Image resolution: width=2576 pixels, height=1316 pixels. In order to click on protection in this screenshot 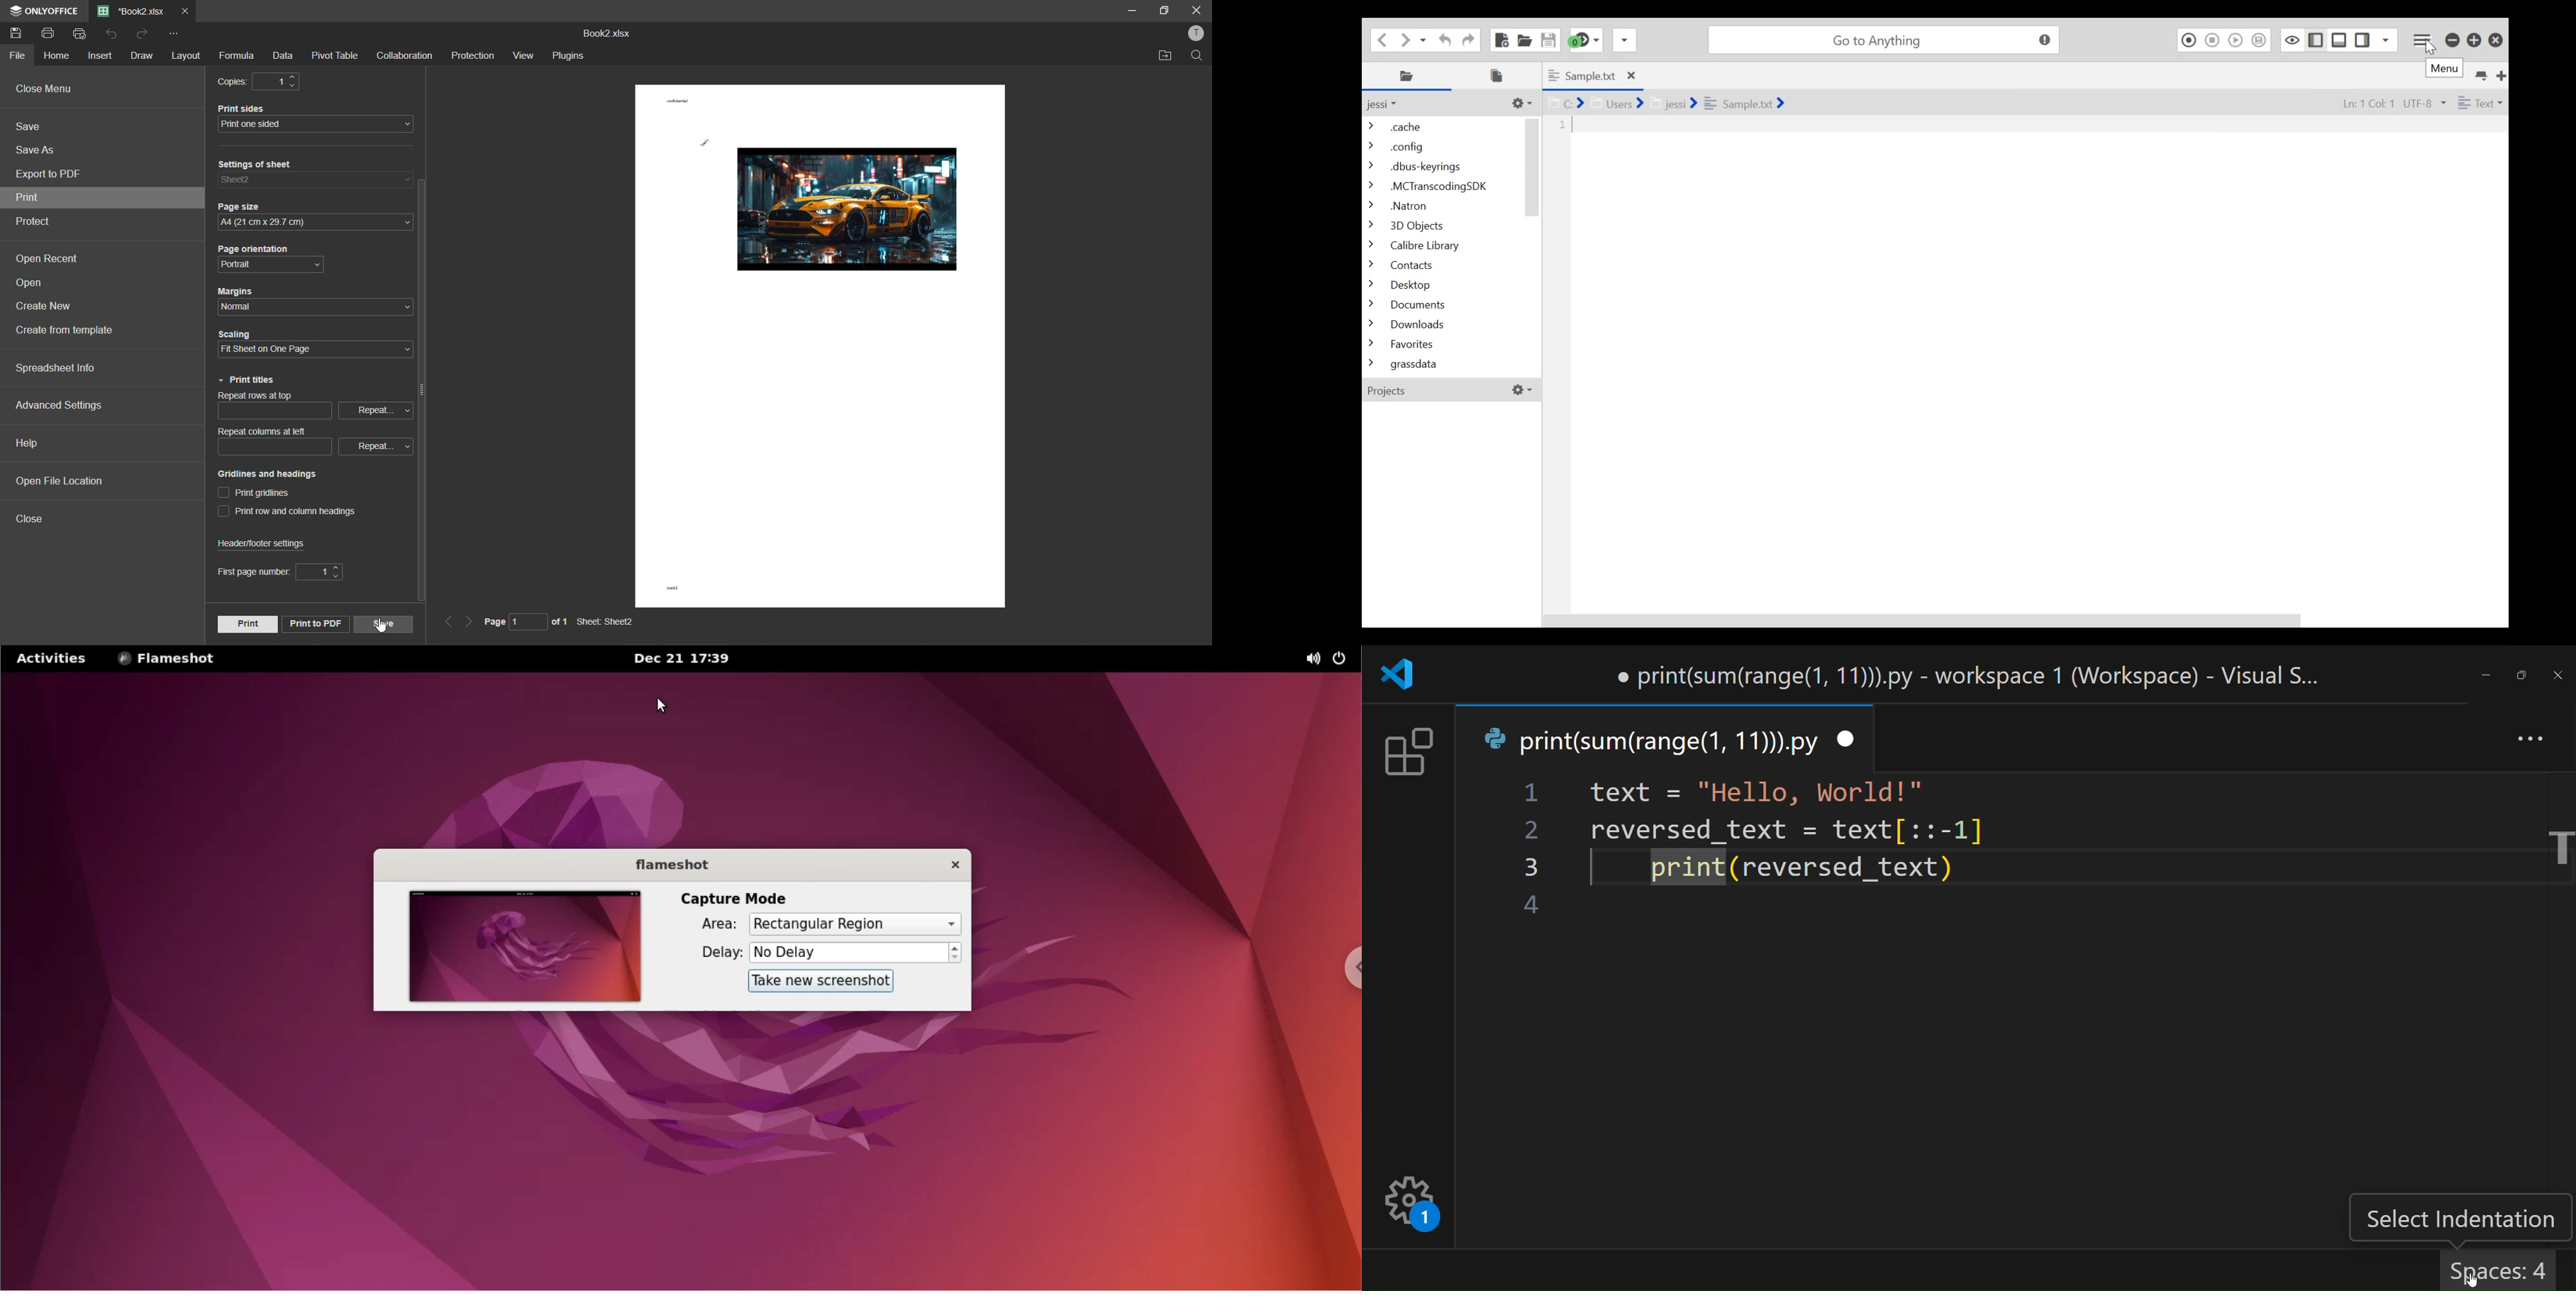, I will do `click(473, 56)`.